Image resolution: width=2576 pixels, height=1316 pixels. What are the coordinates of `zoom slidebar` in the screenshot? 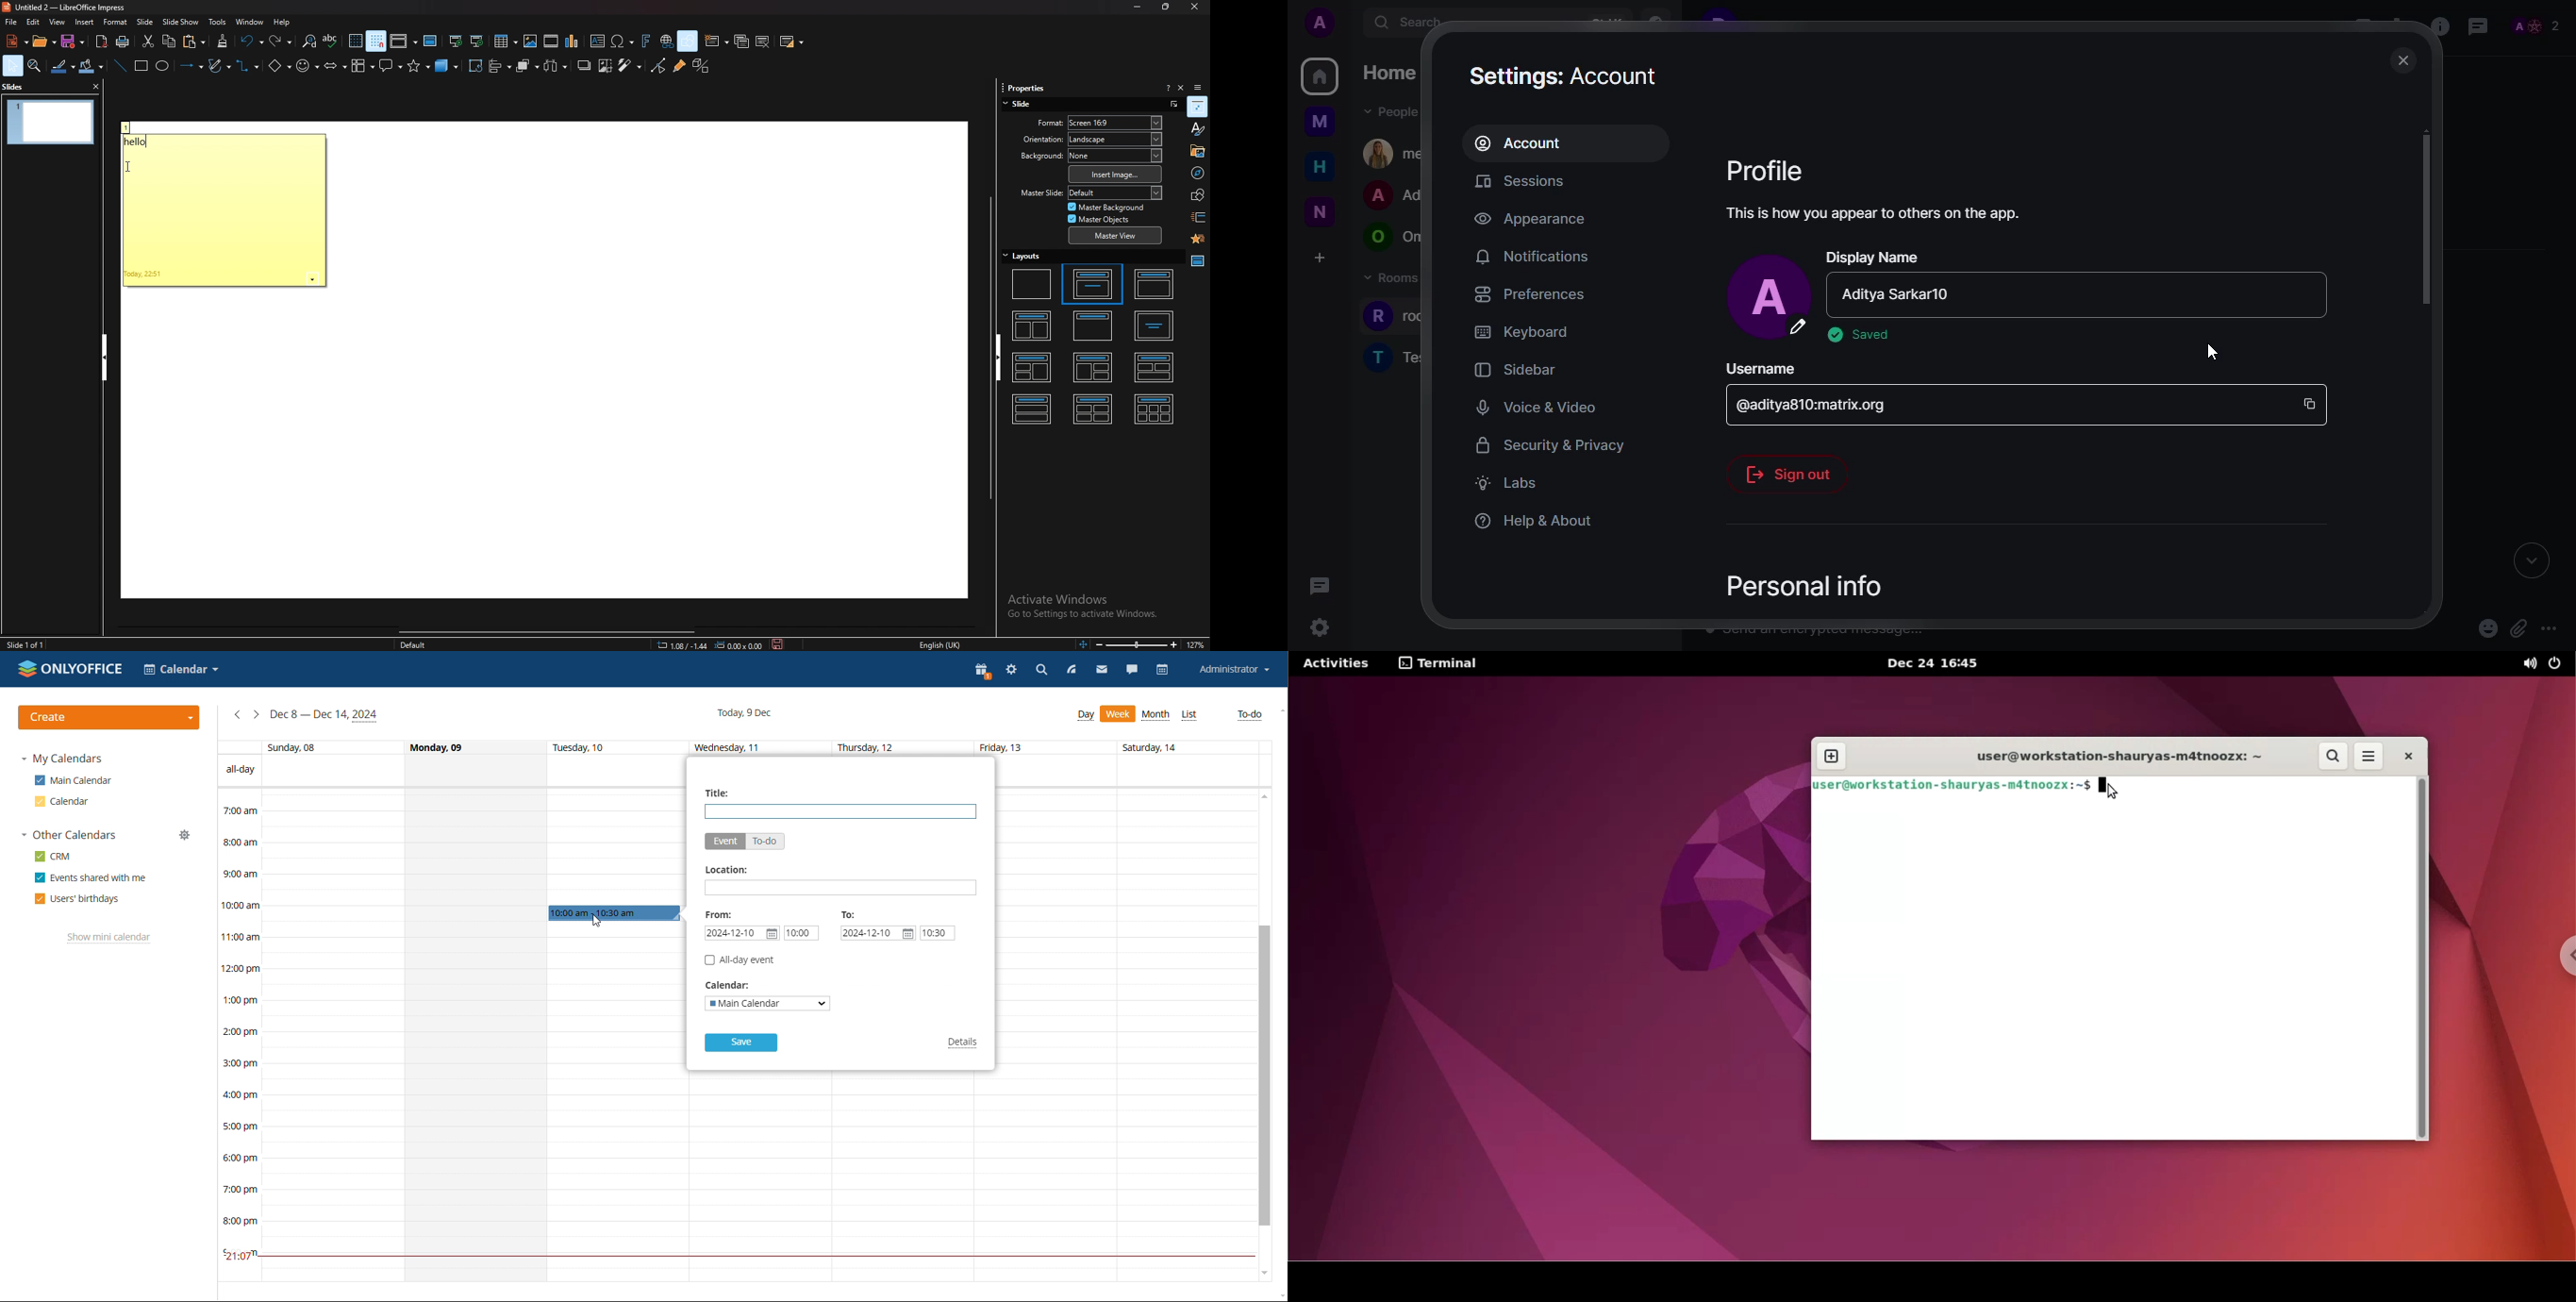 It's located at (1136, 645).